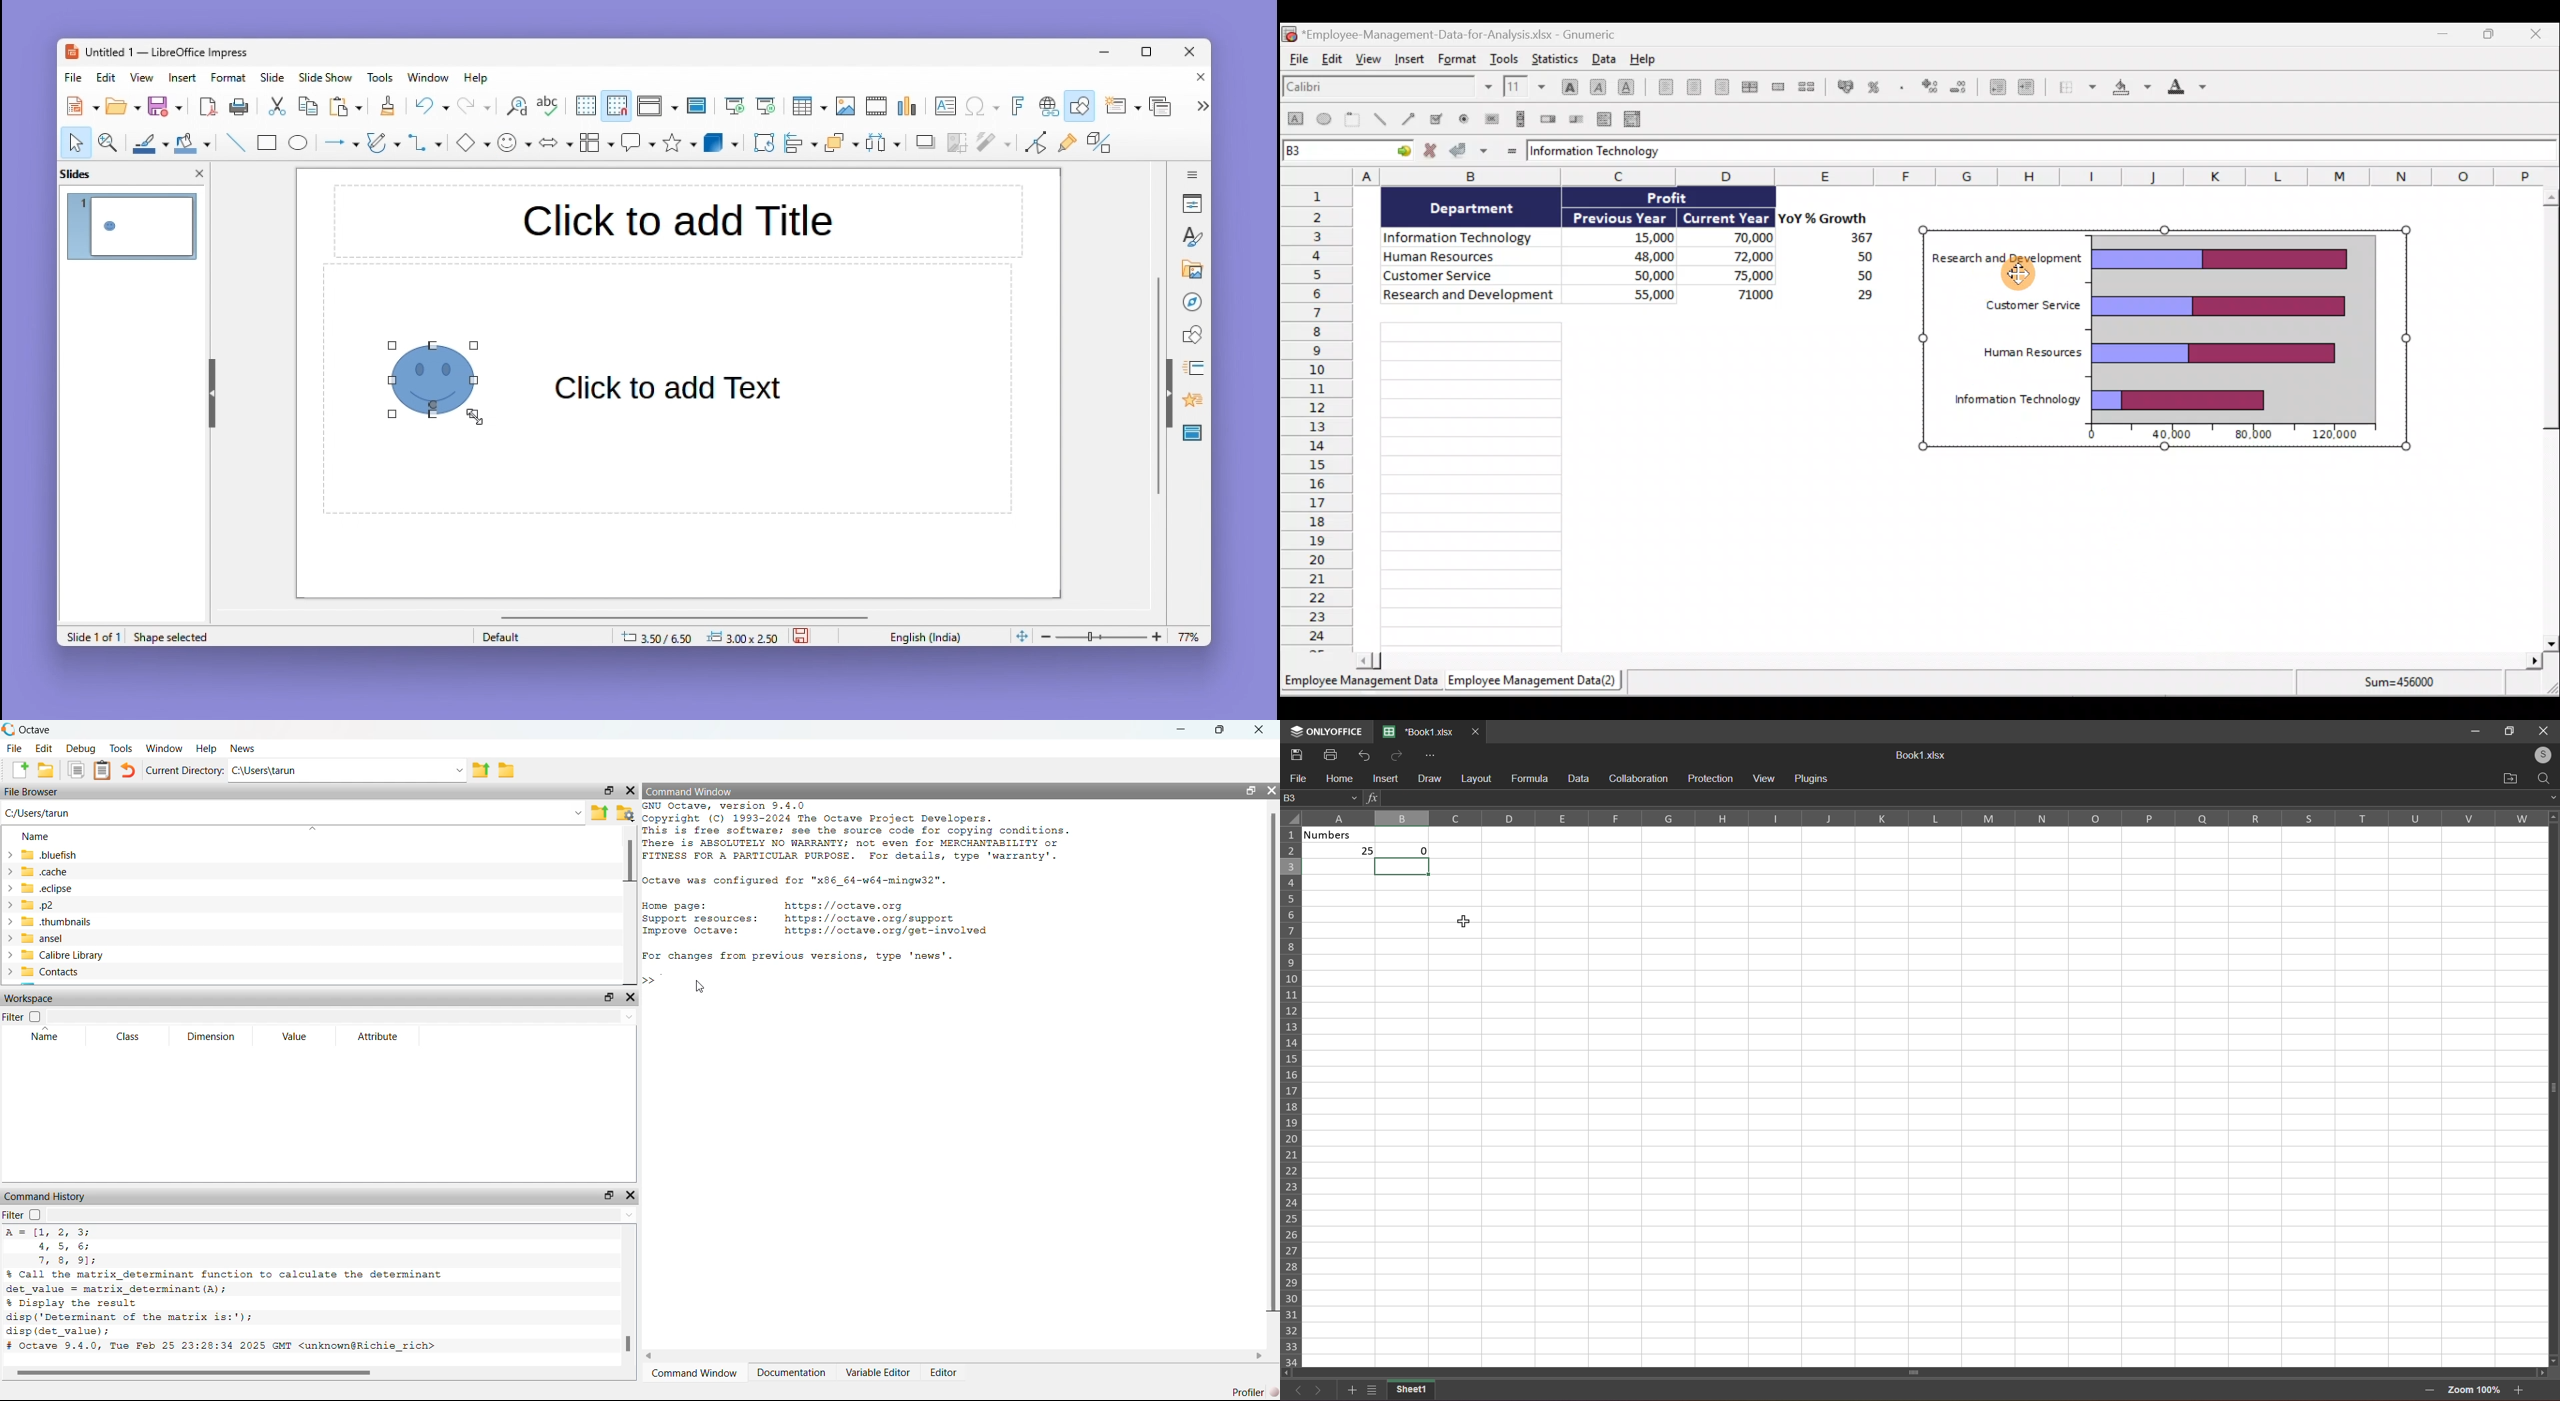  I want to click on off, so click(34, 1215).